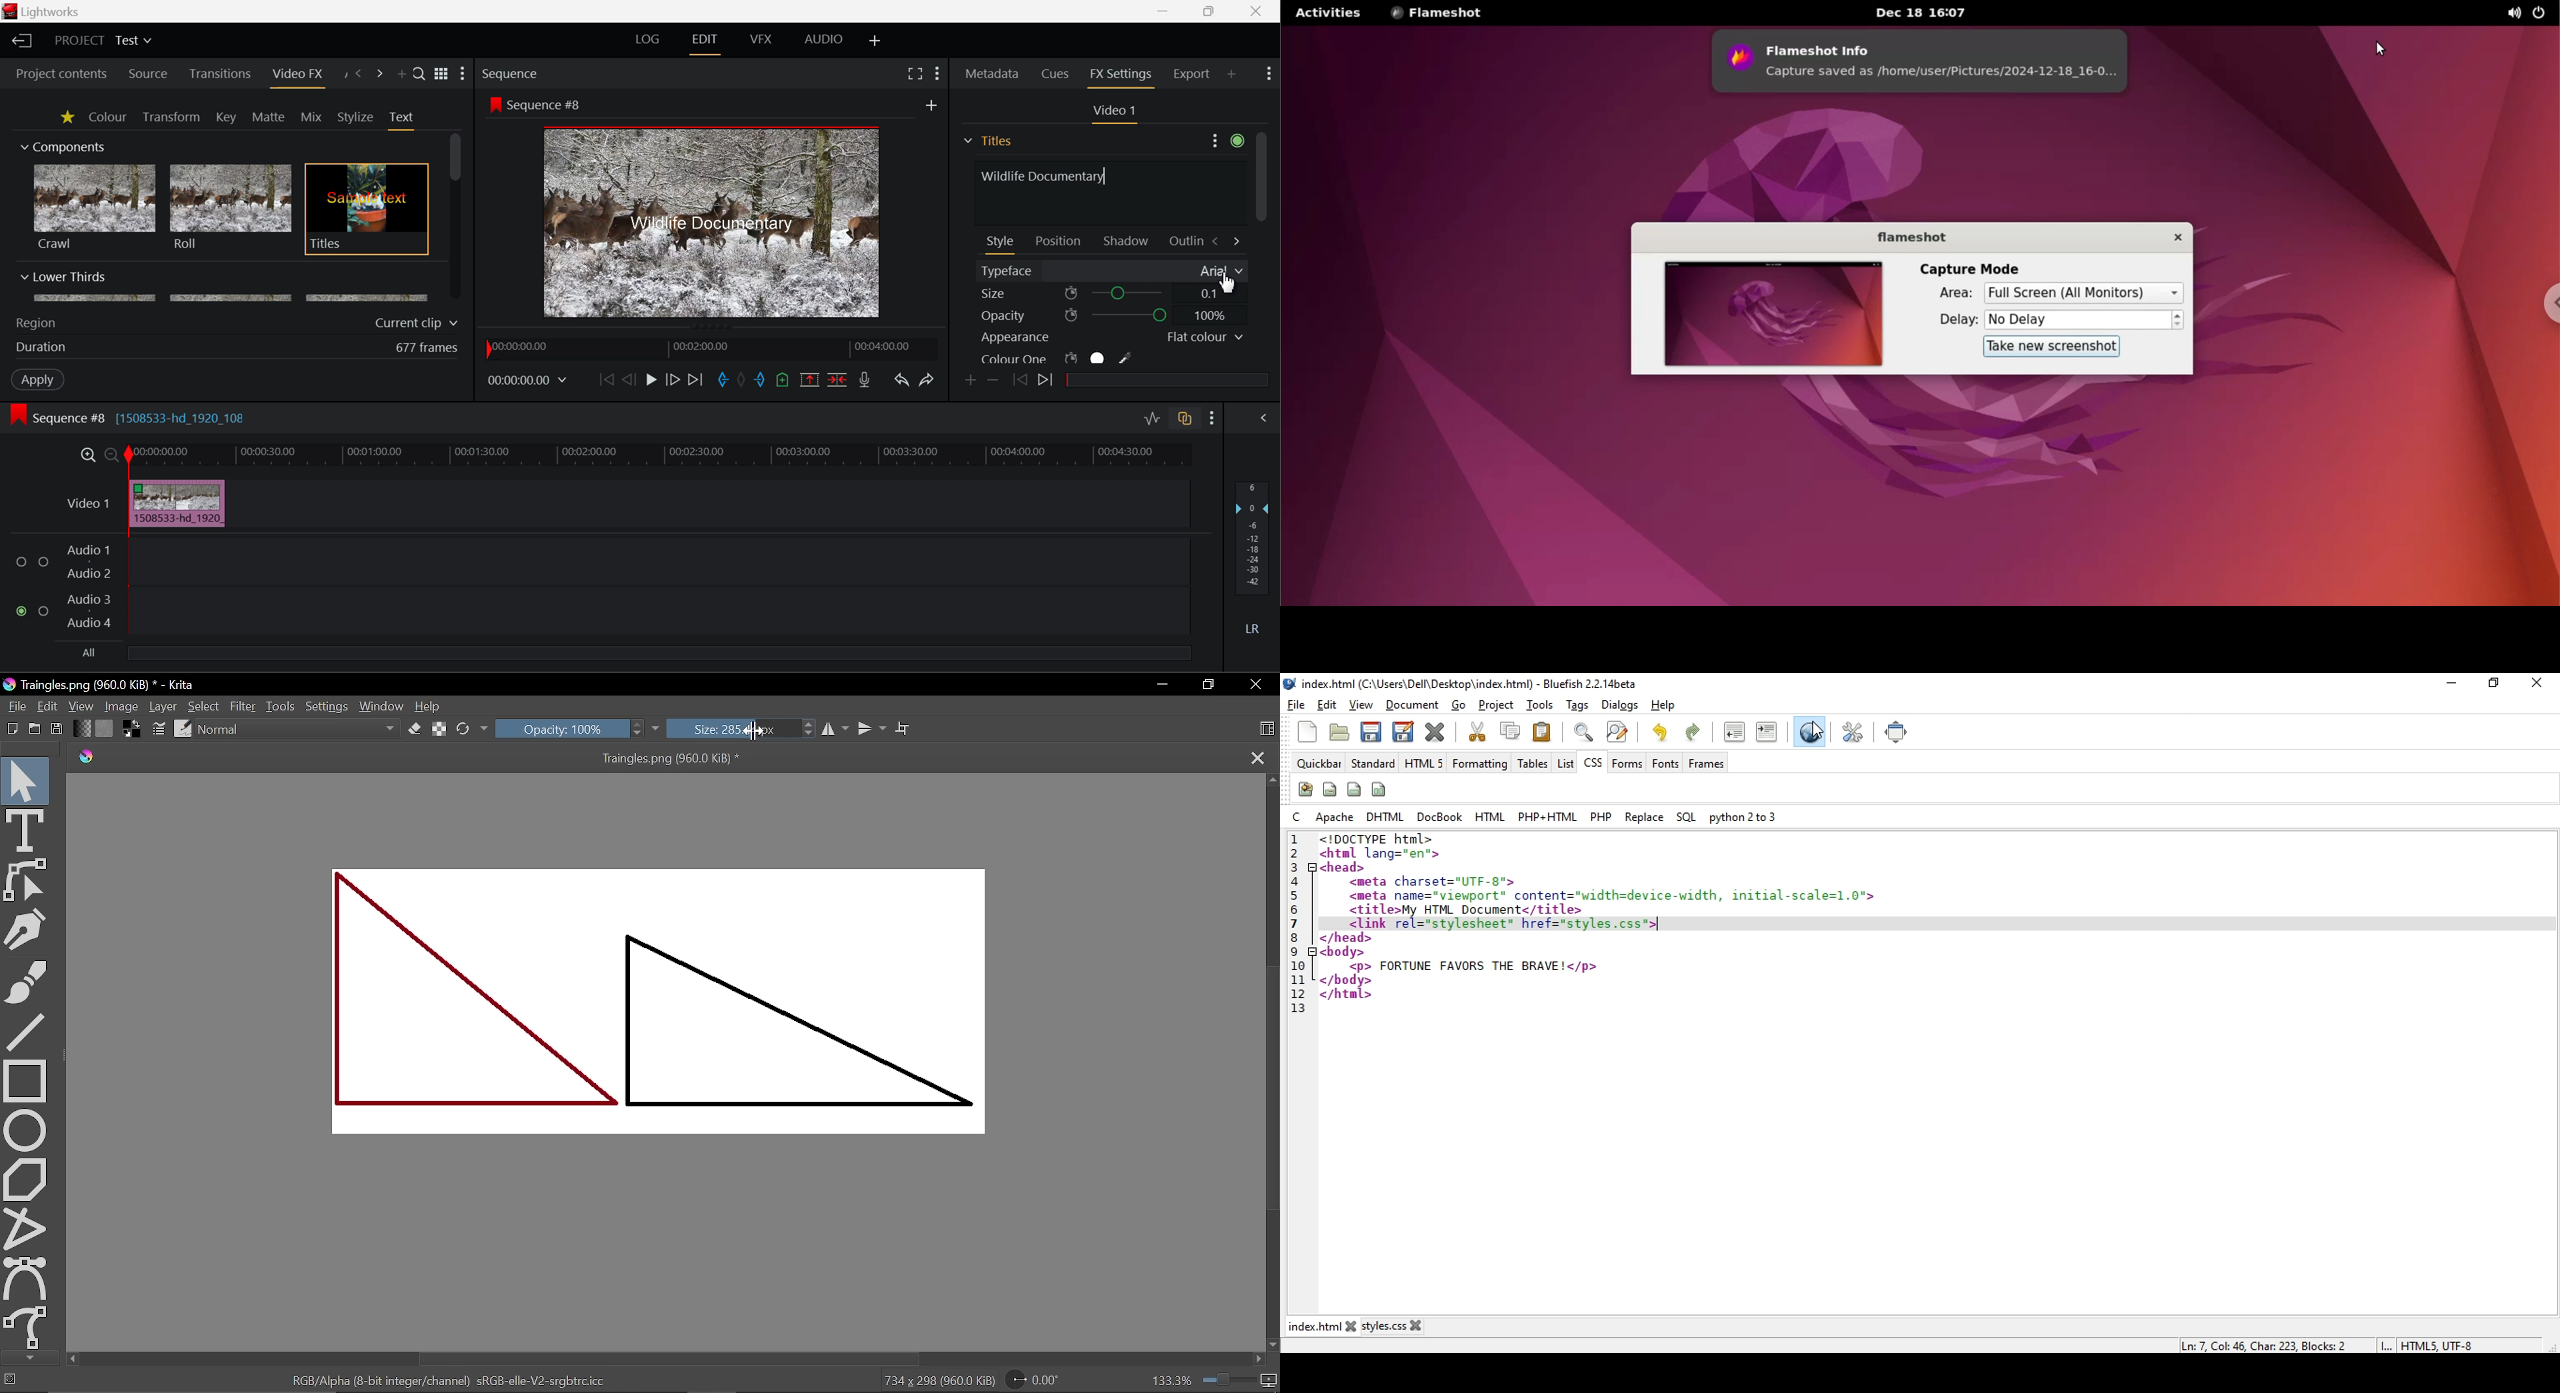  Describe the element at coordinates (823, 41) in the screenshot. I see `AUDIO Layout` at that location.